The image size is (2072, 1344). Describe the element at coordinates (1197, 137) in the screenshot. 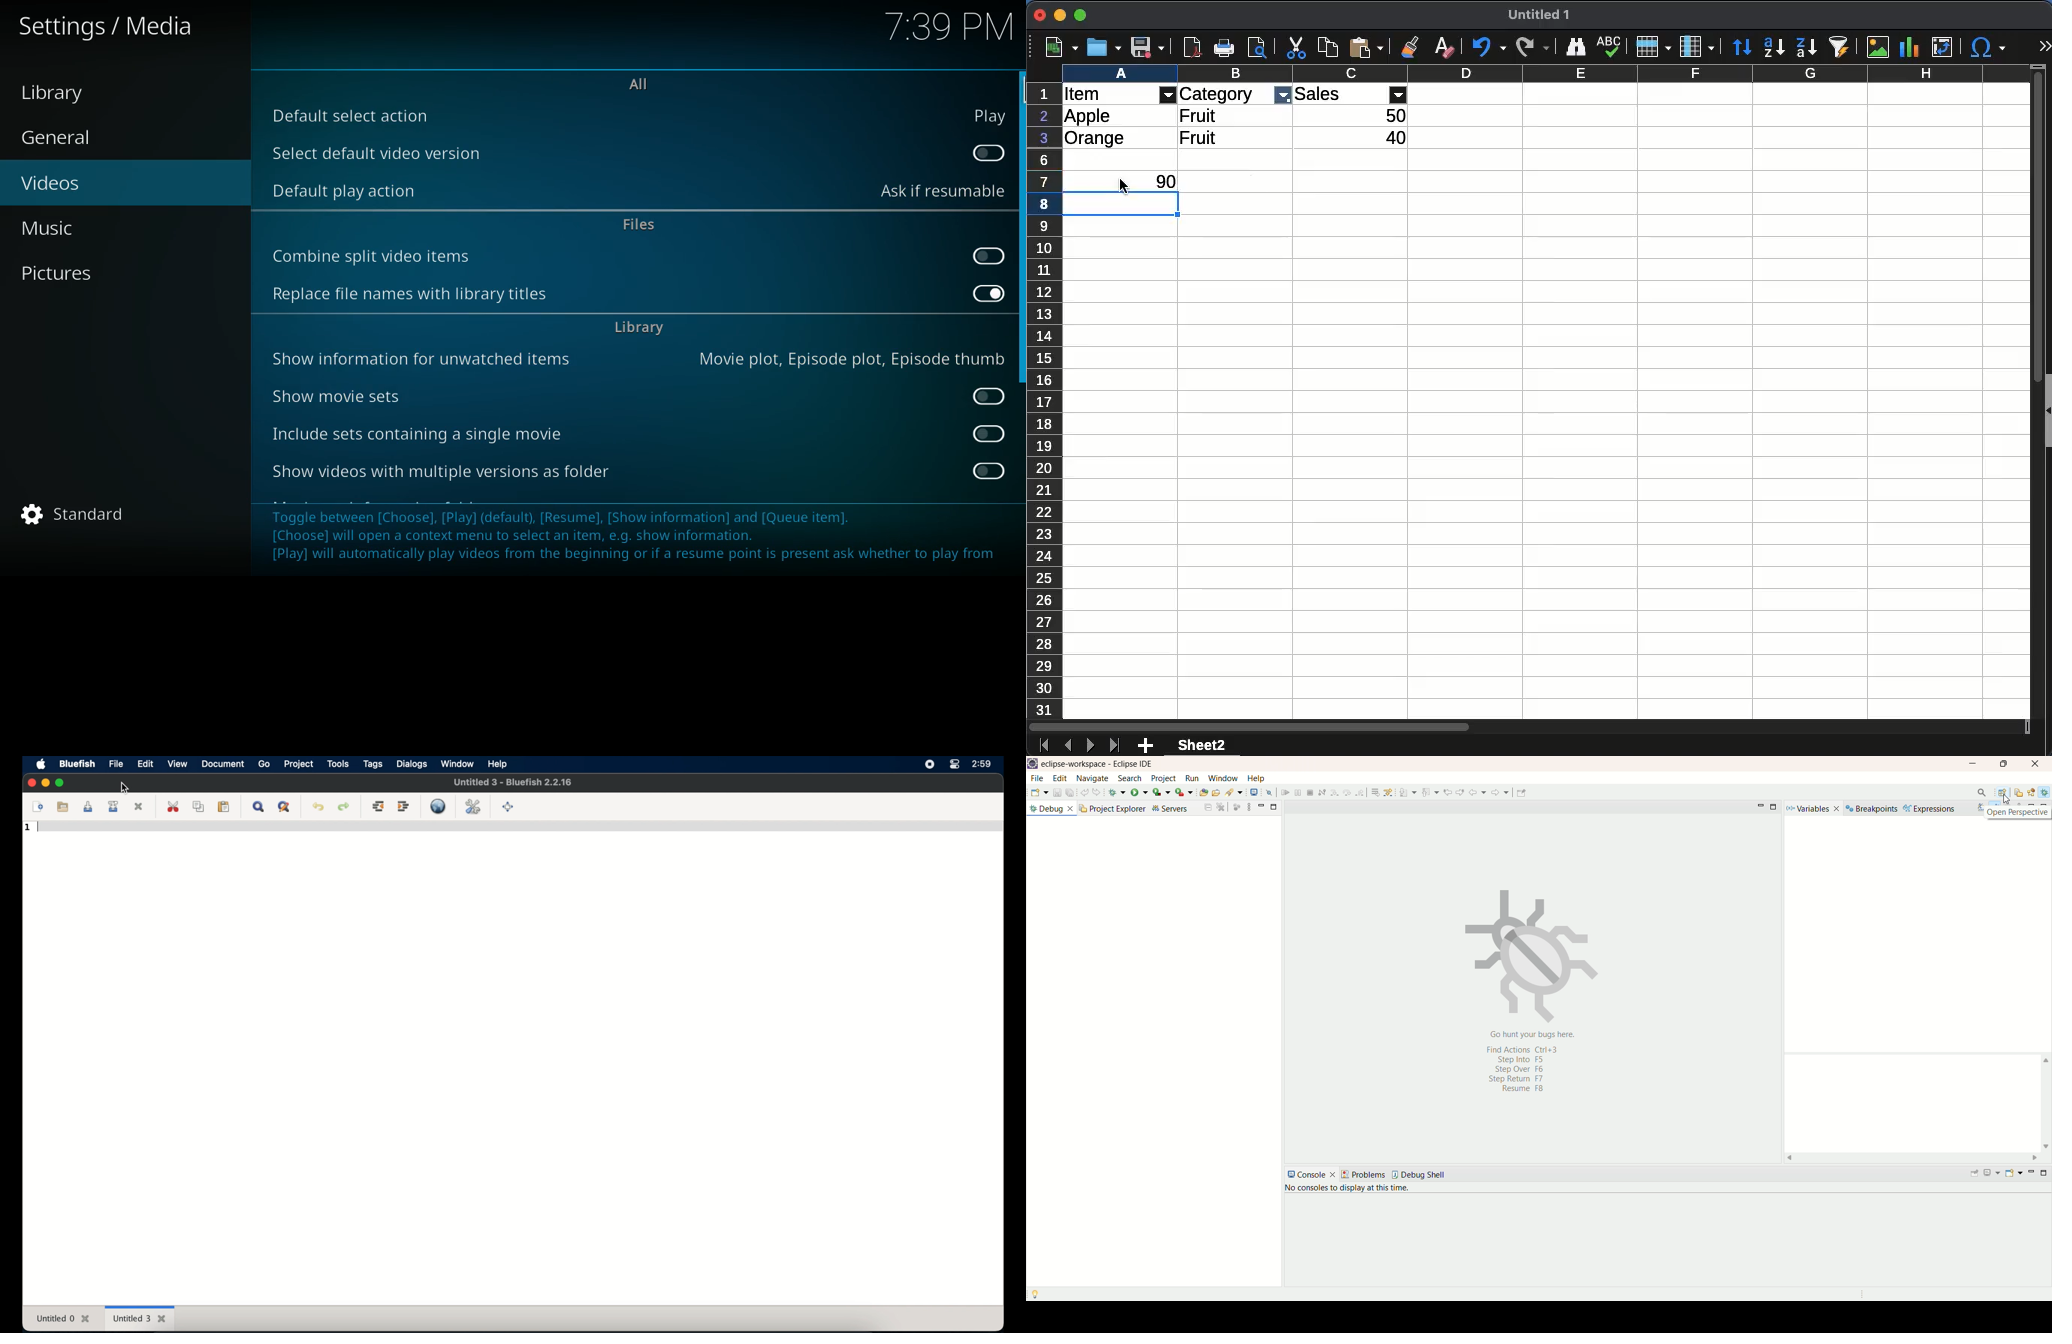

I see `Fruit` at that location.